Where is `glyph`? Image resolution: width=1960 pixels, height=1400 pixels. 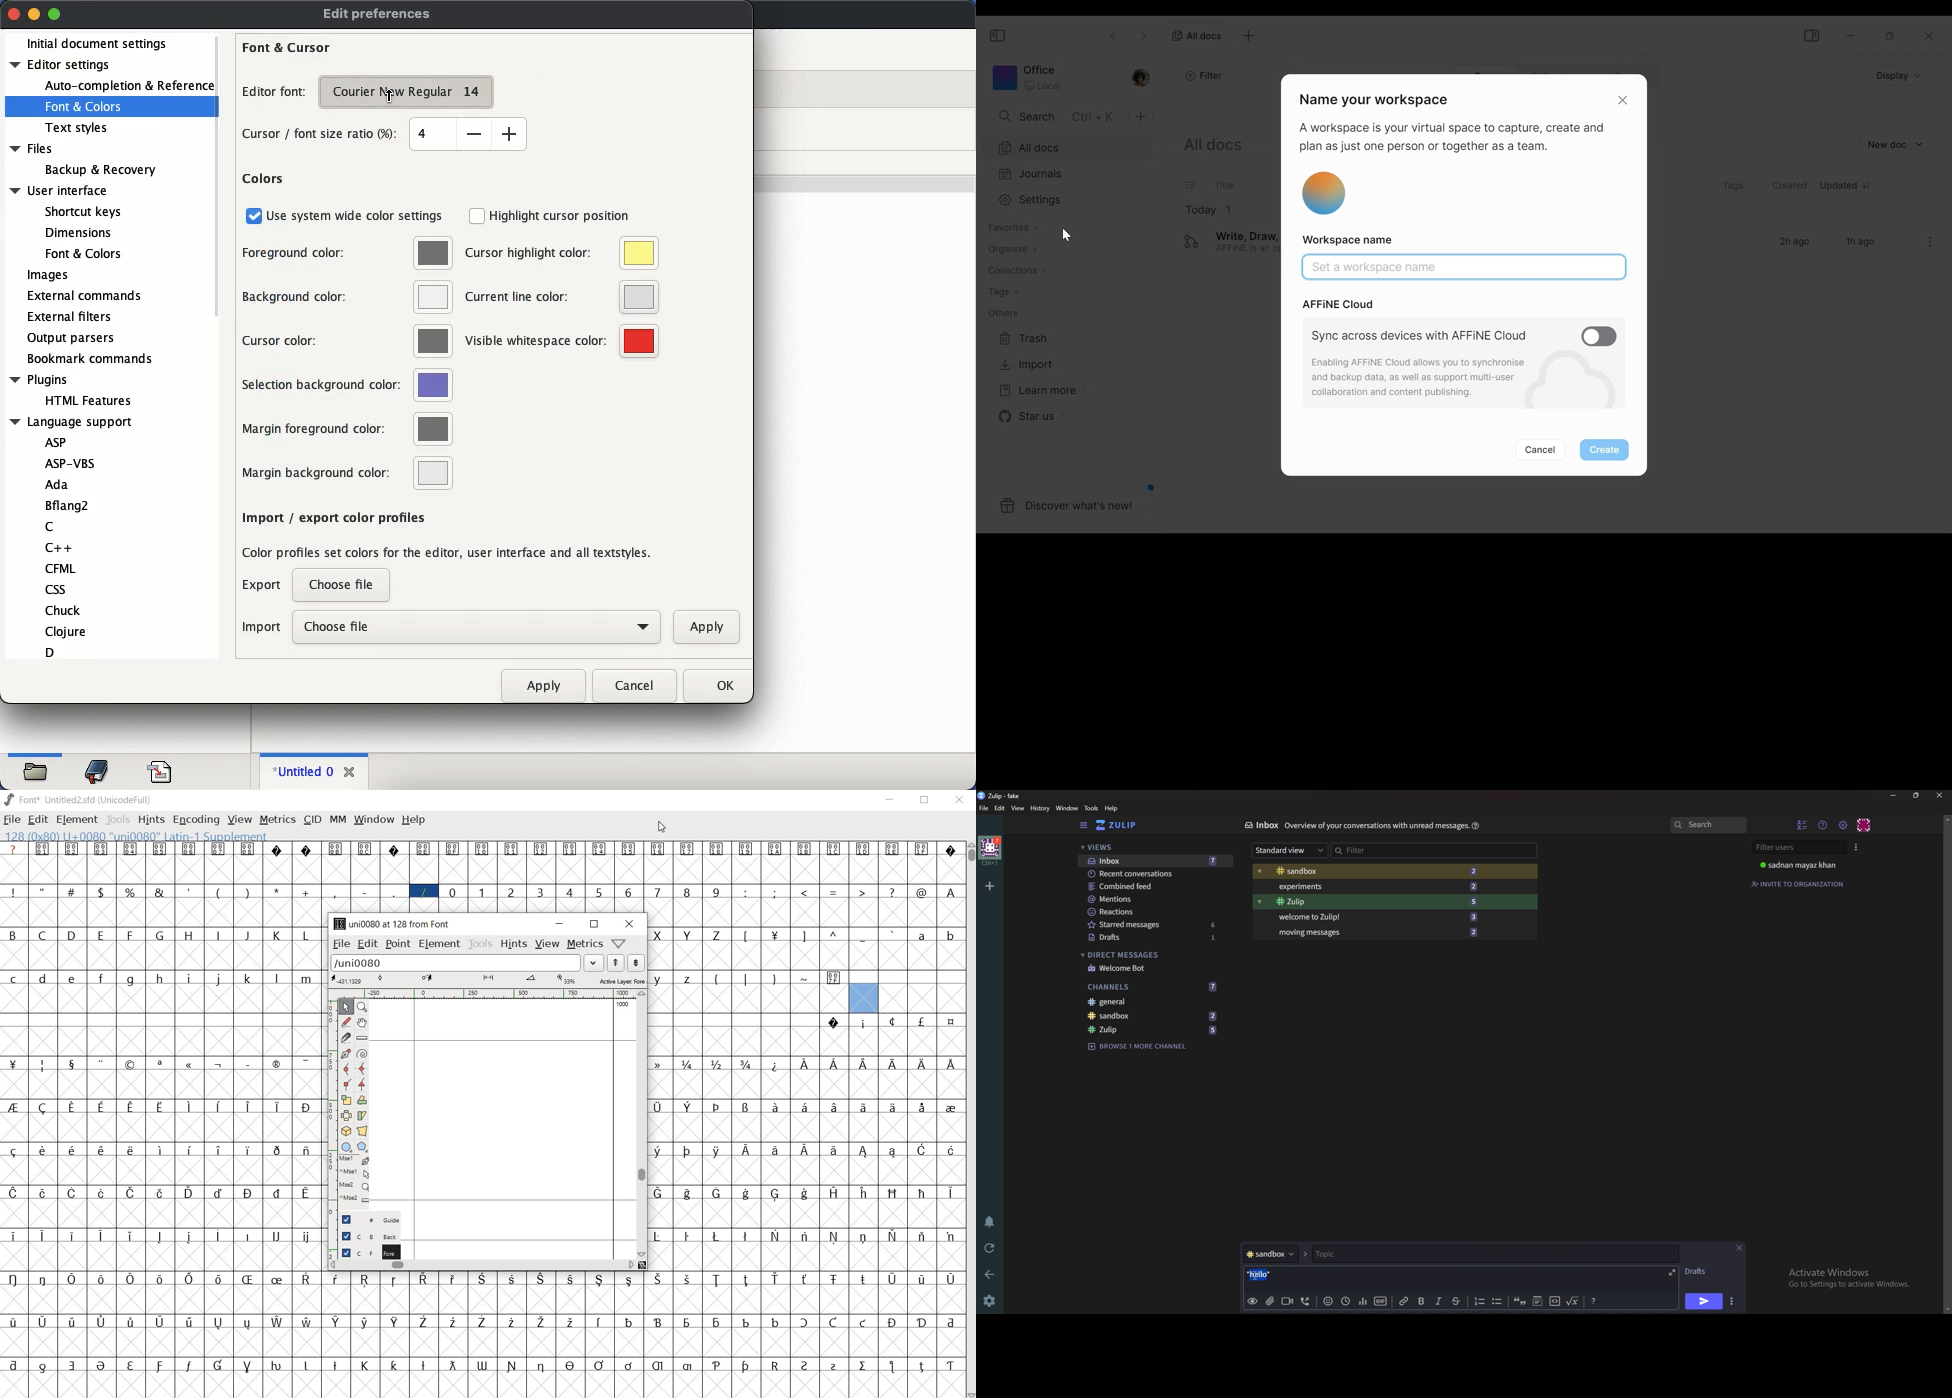
glyph is located at coordinates (511, 893).